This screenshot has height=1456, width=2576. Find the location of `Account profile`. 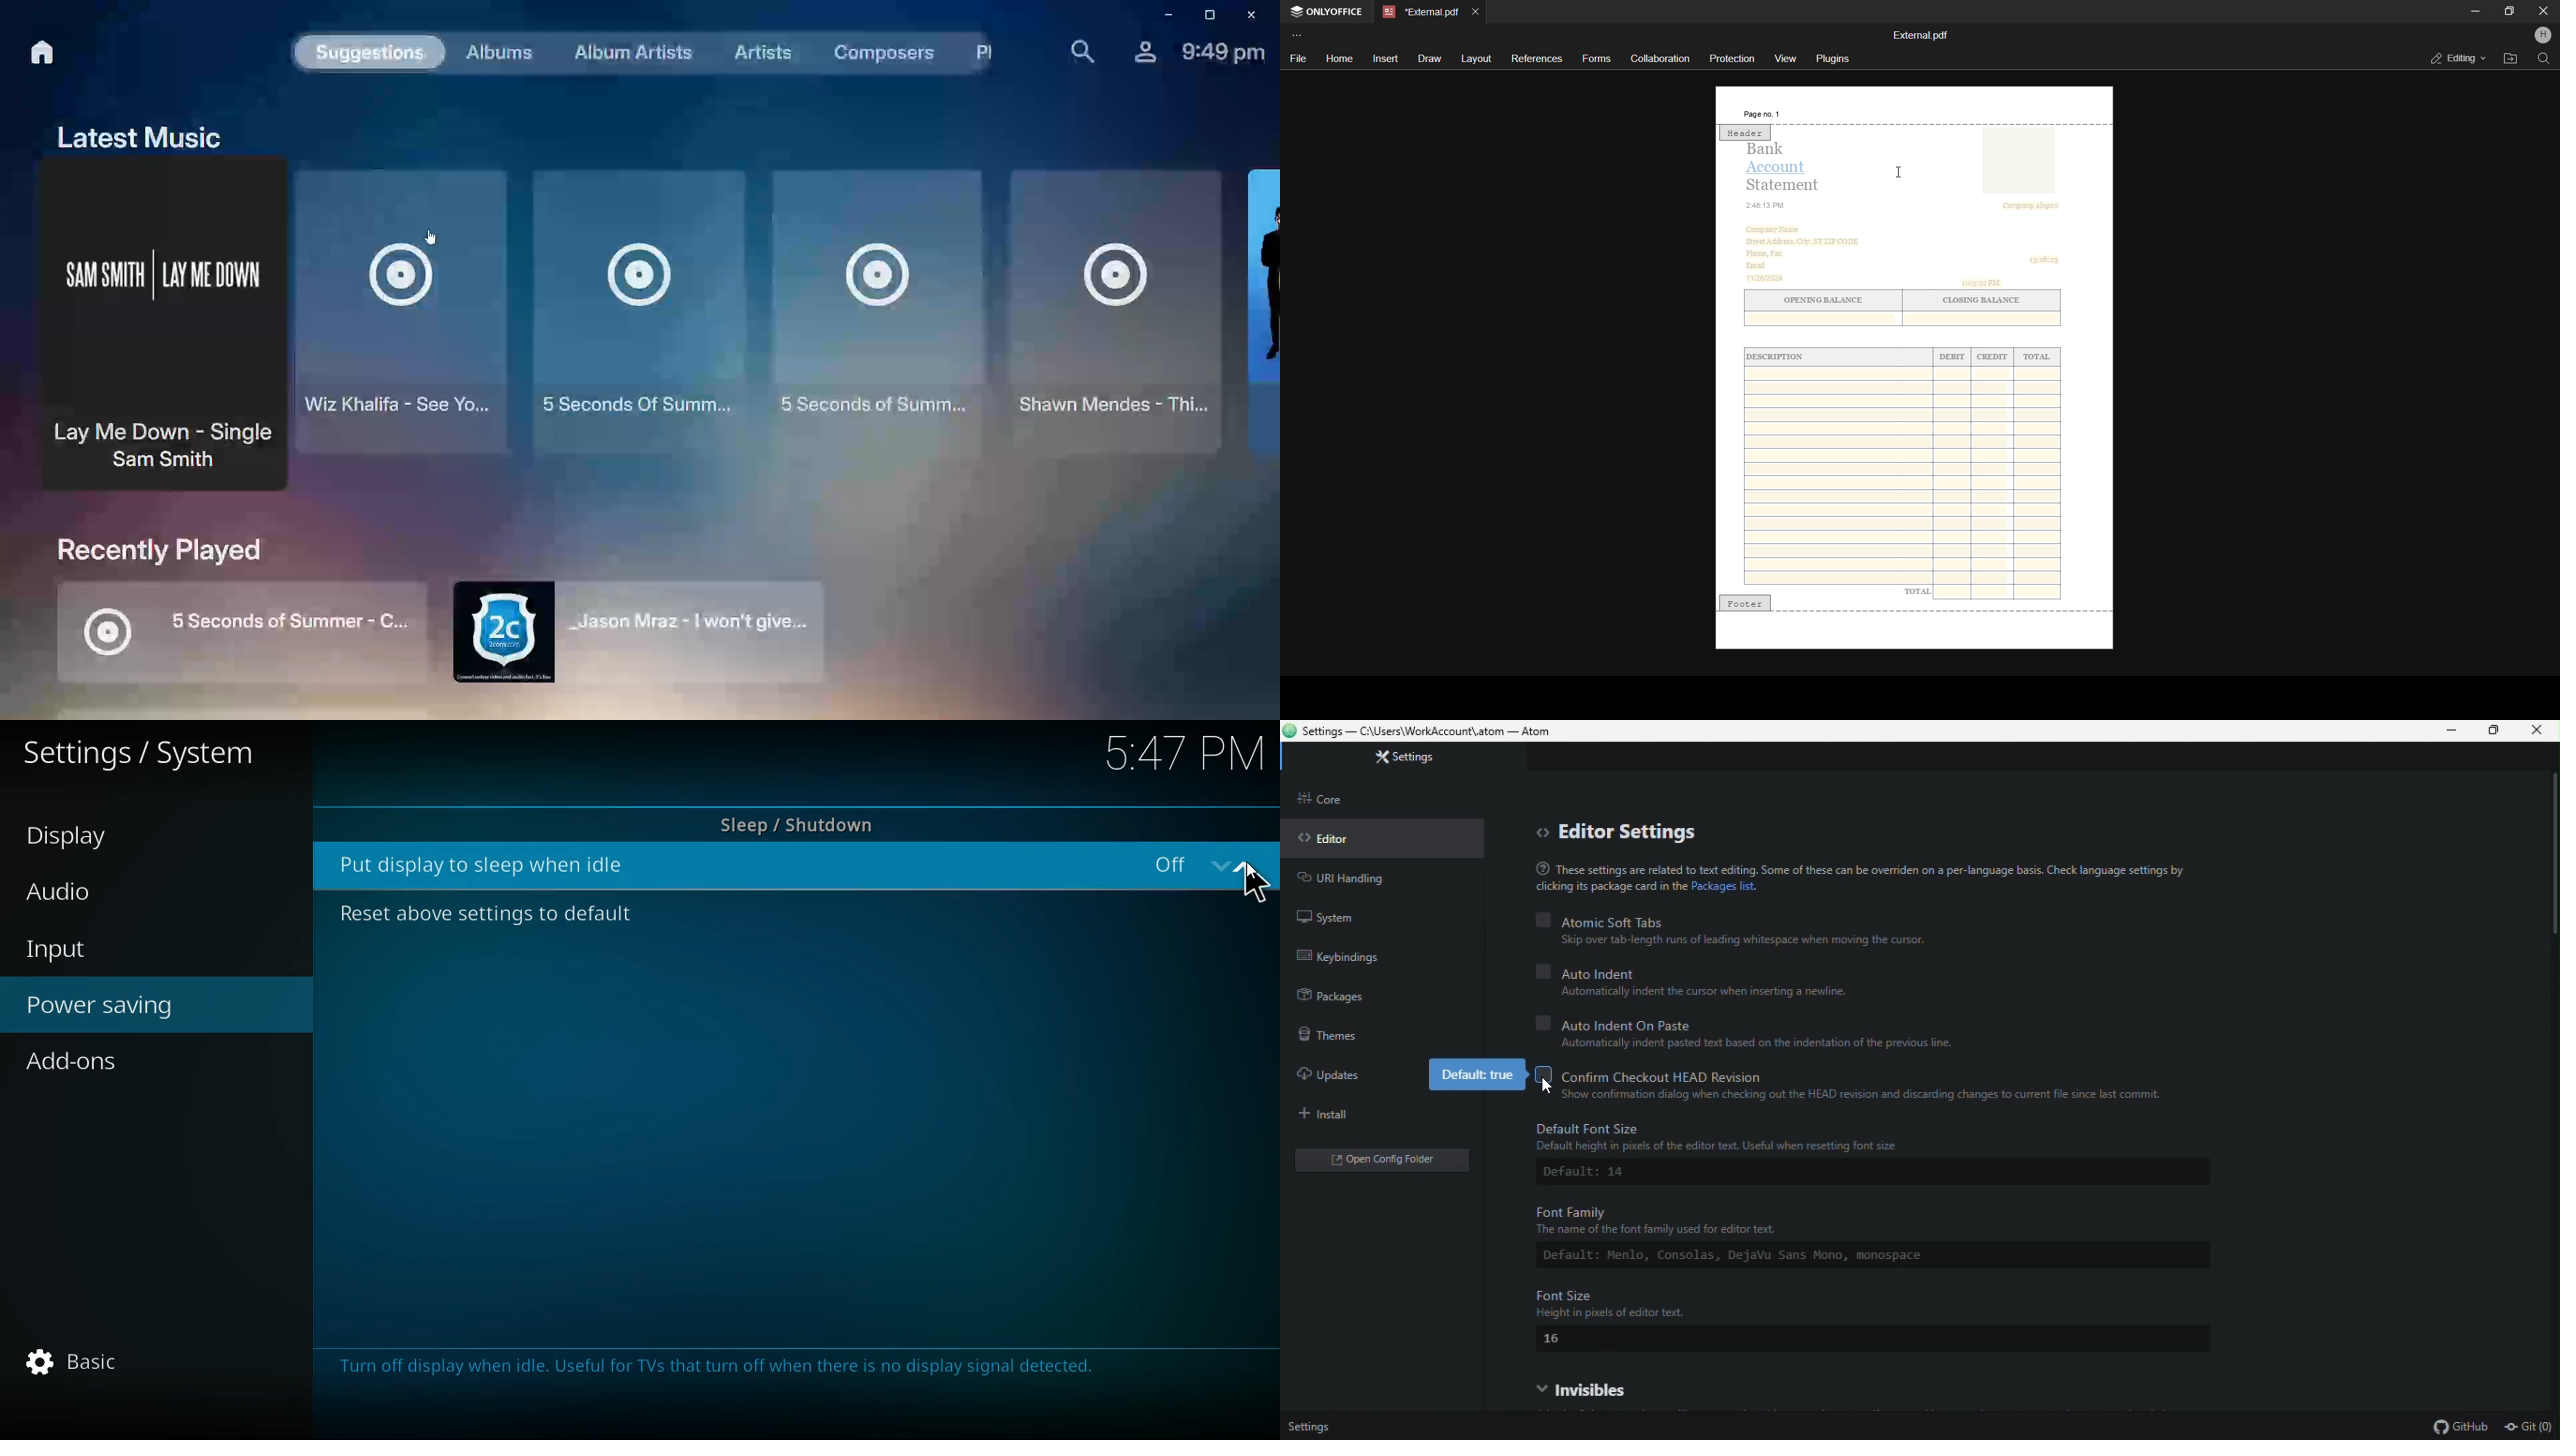

Account profile is located at coordinates (2542, 37).